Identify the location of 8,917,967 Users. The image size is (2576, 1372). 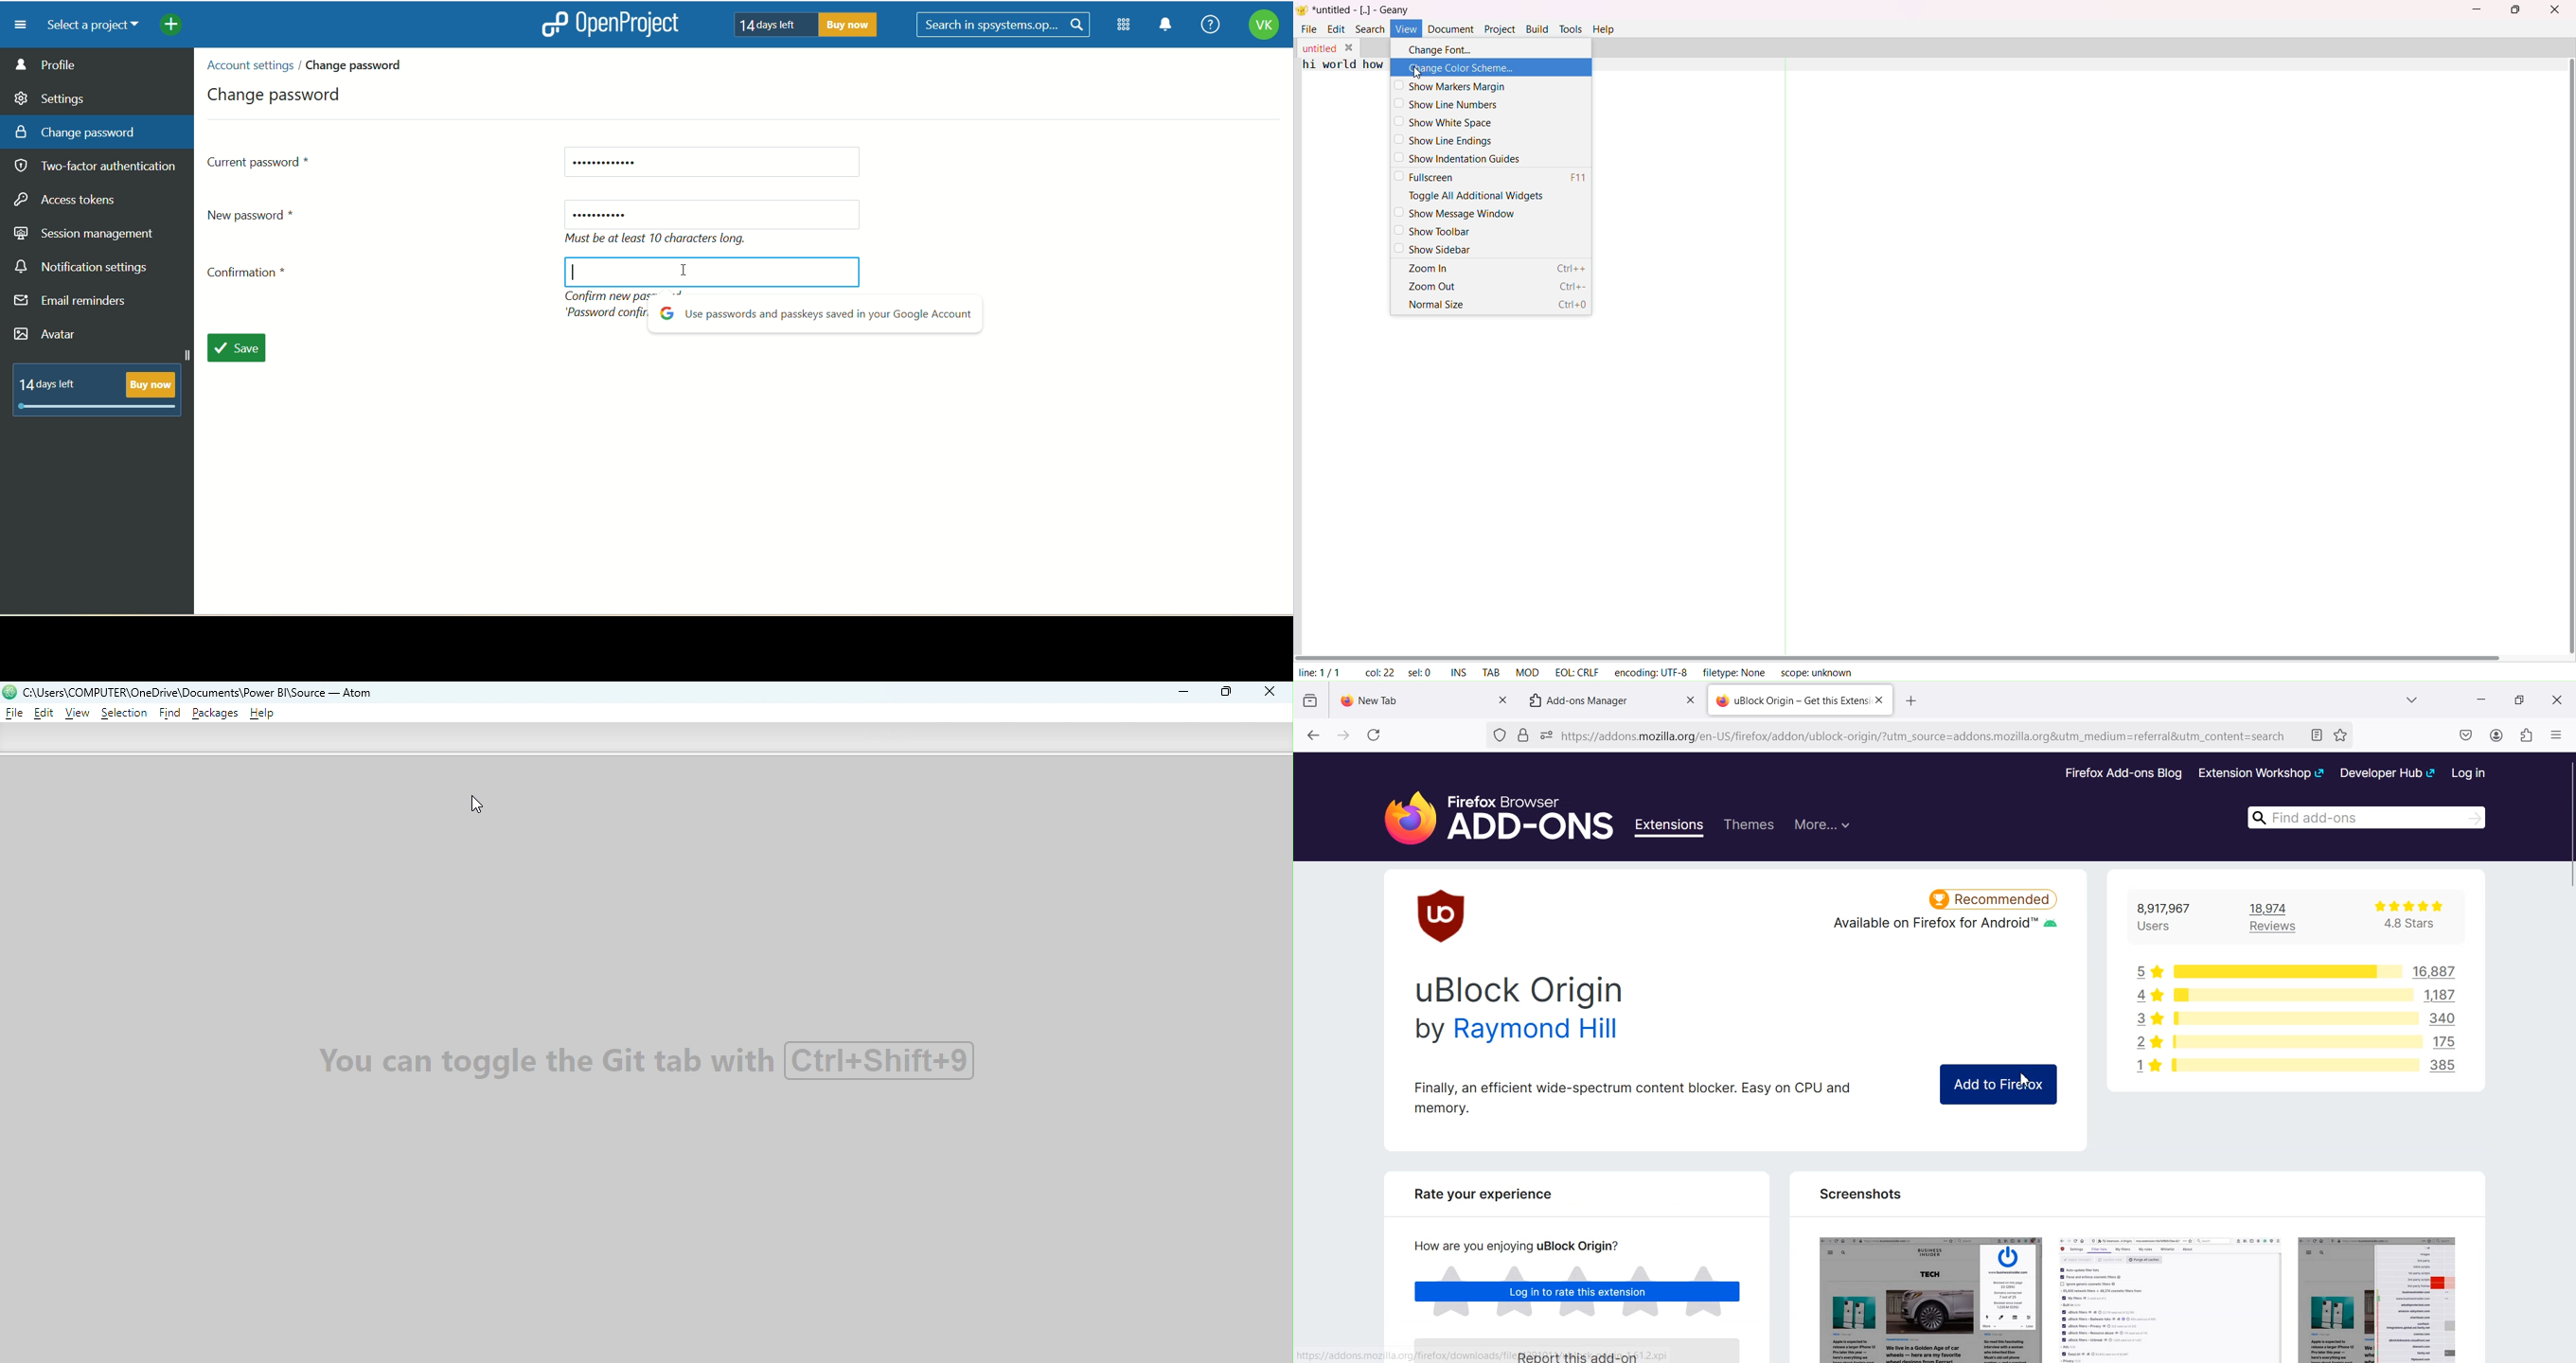
(2171, 917).